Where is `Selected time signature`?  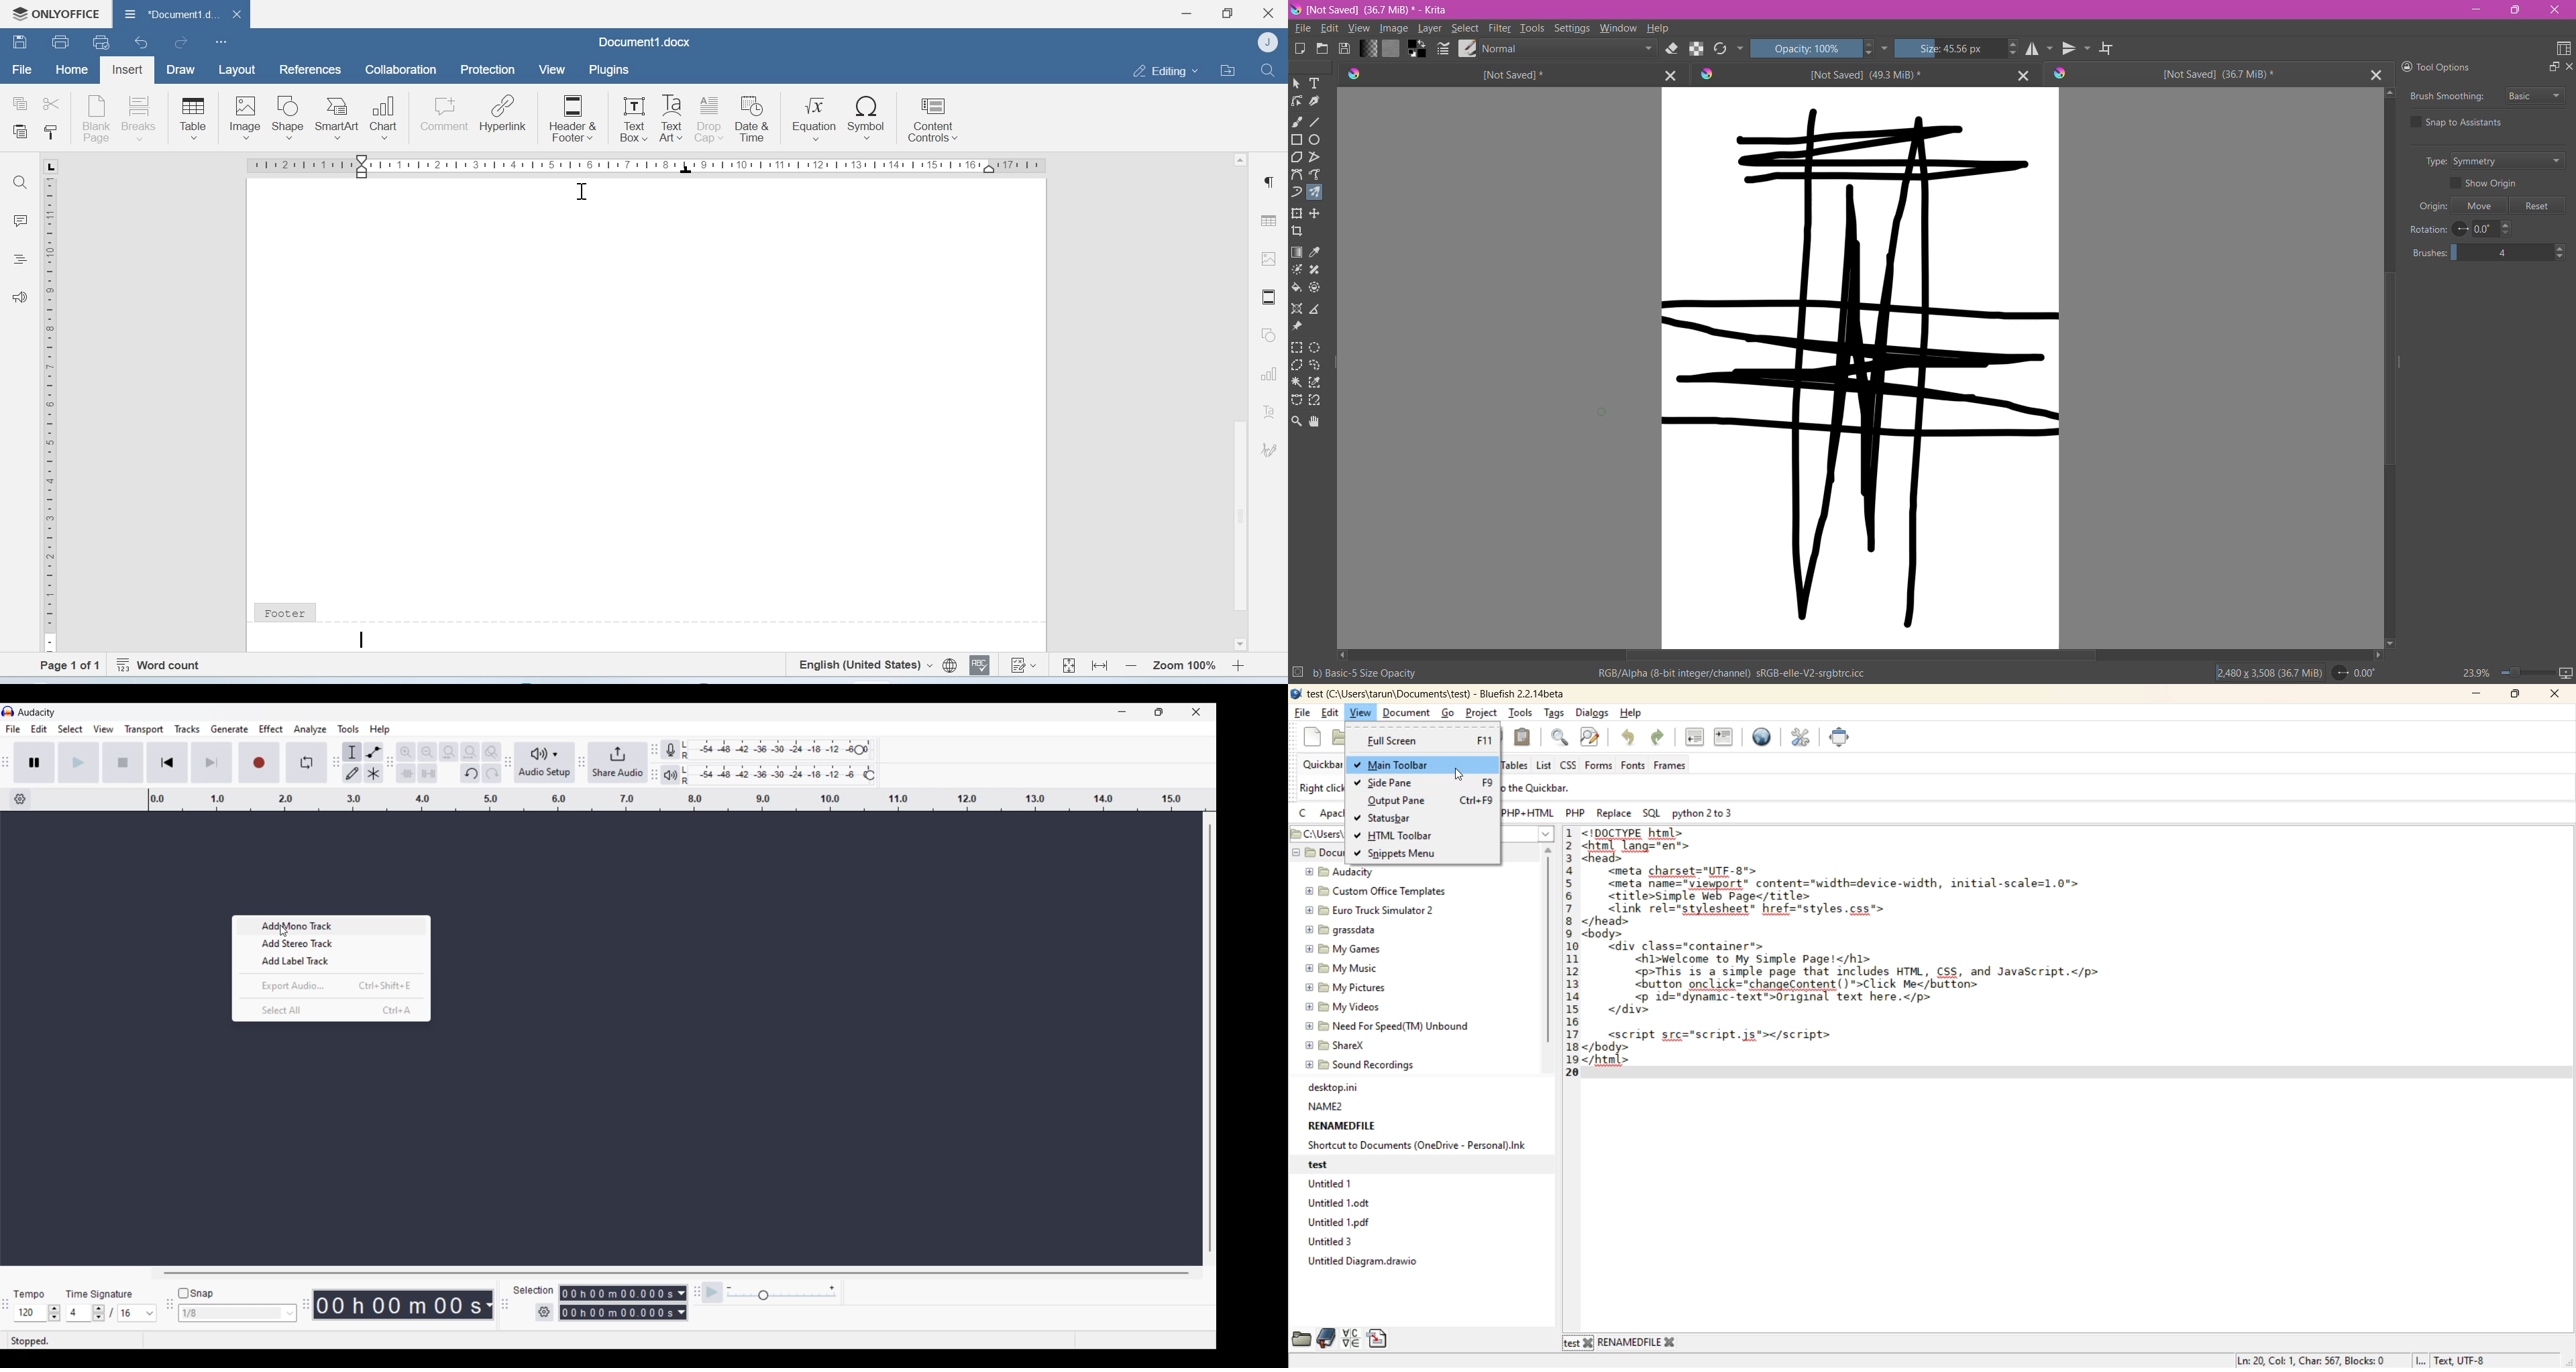
Selected time signature is located at coordinates (80, 1314).